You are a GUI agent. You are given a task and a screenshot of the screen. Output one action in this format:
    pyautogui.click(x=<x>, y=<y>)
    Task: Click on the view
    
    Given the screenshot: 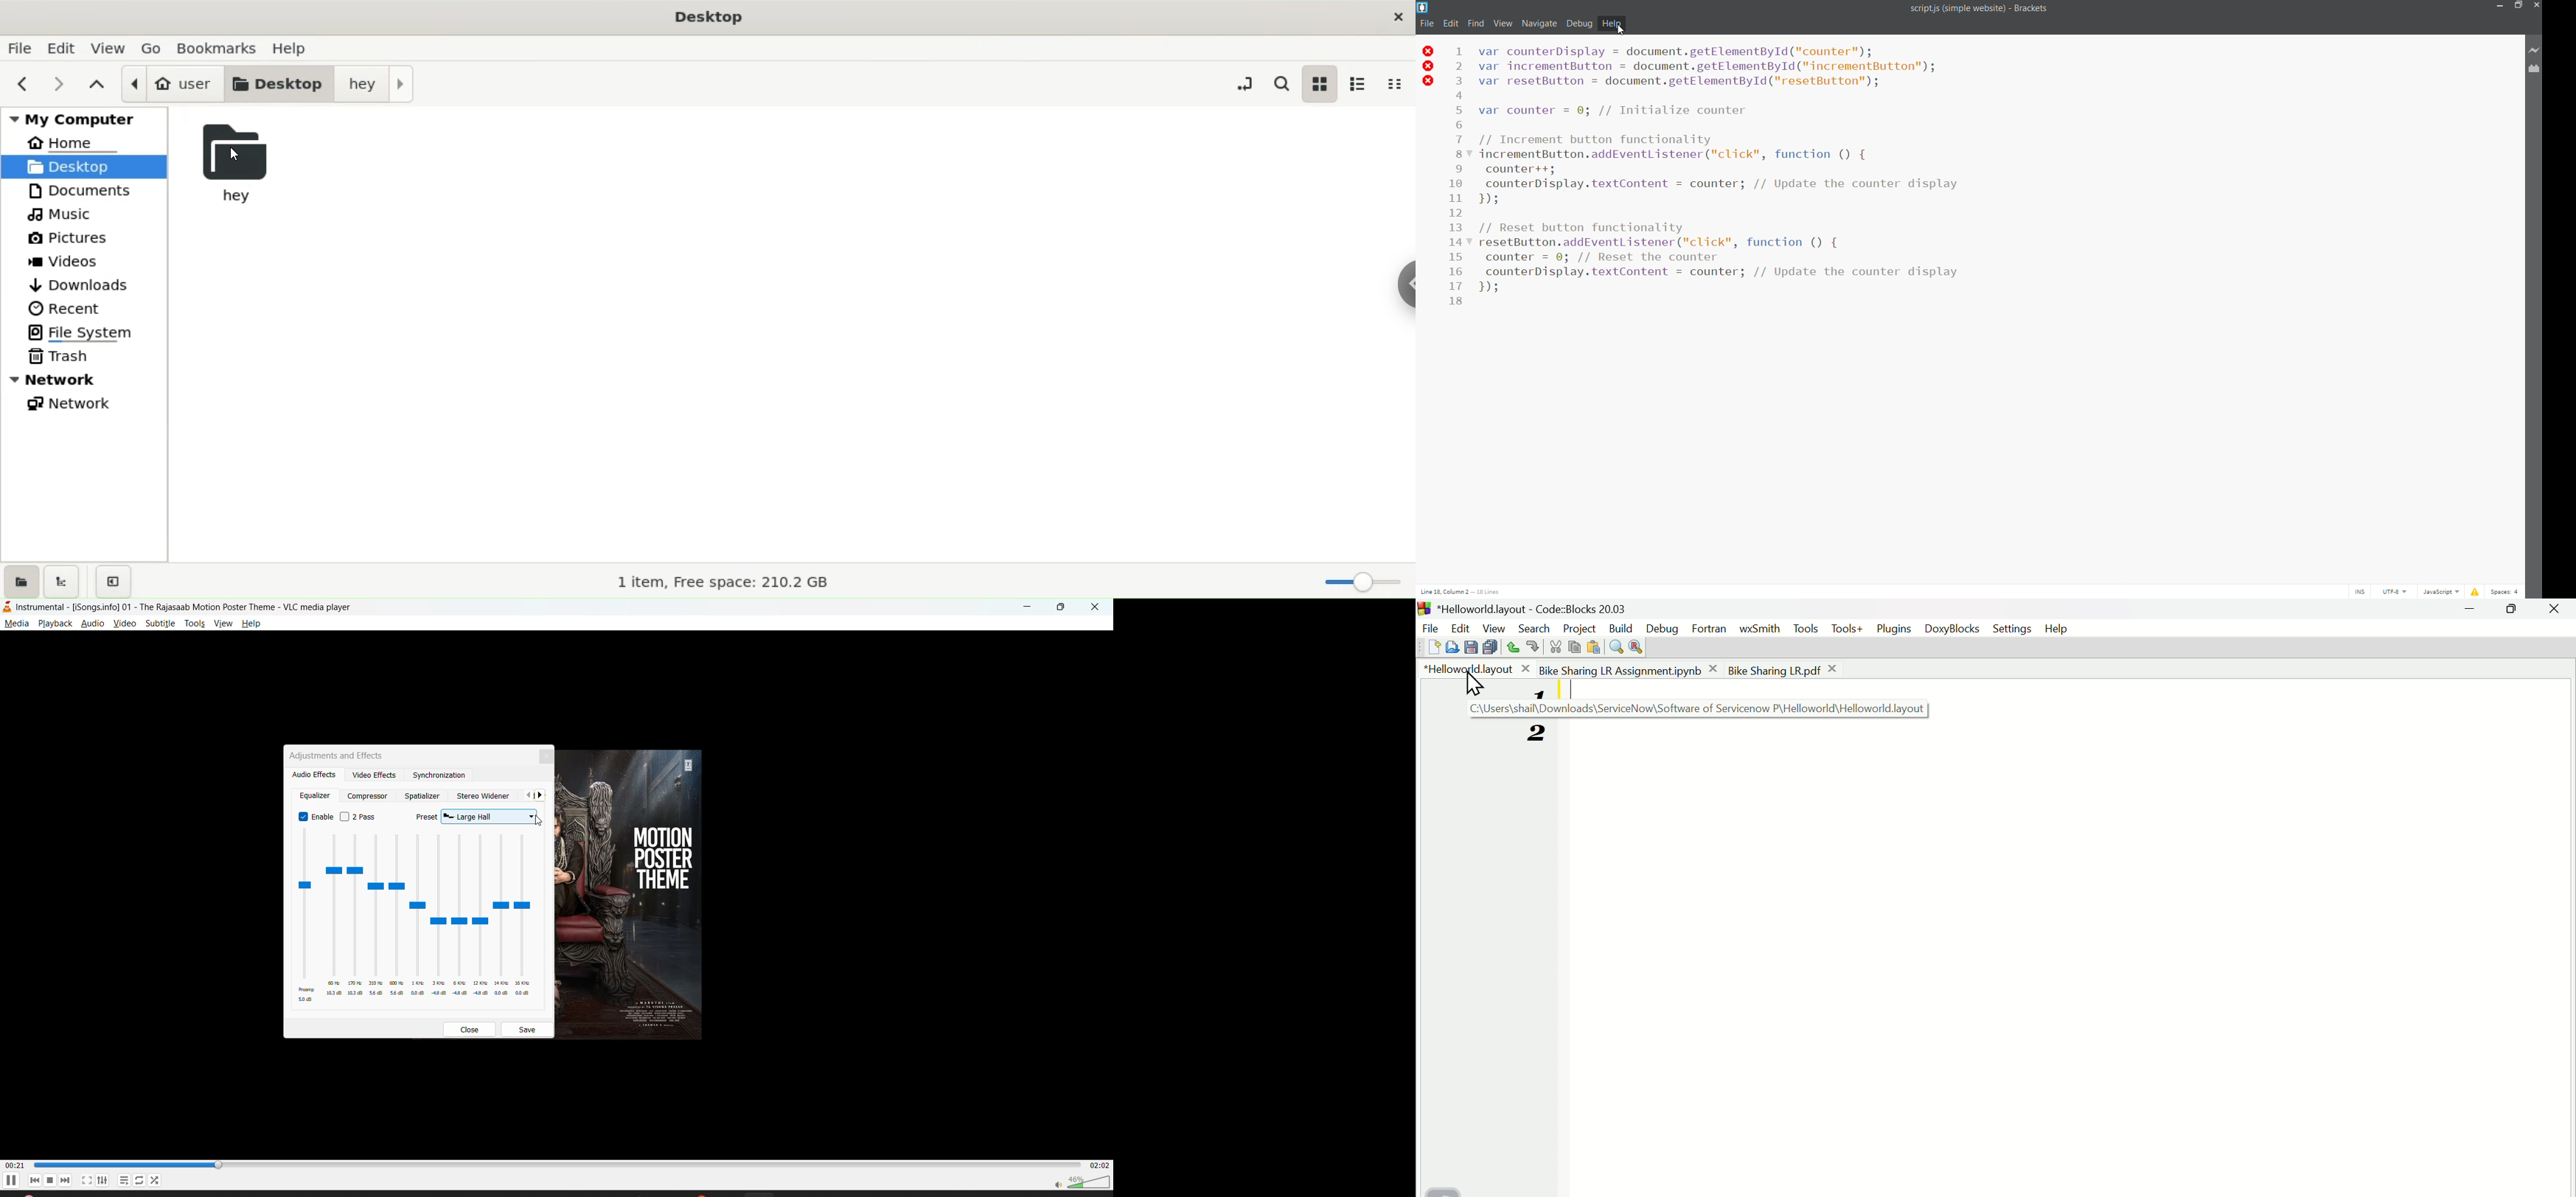 What is the action you would take?
    pyautogui.click(x=223, y=625)
    